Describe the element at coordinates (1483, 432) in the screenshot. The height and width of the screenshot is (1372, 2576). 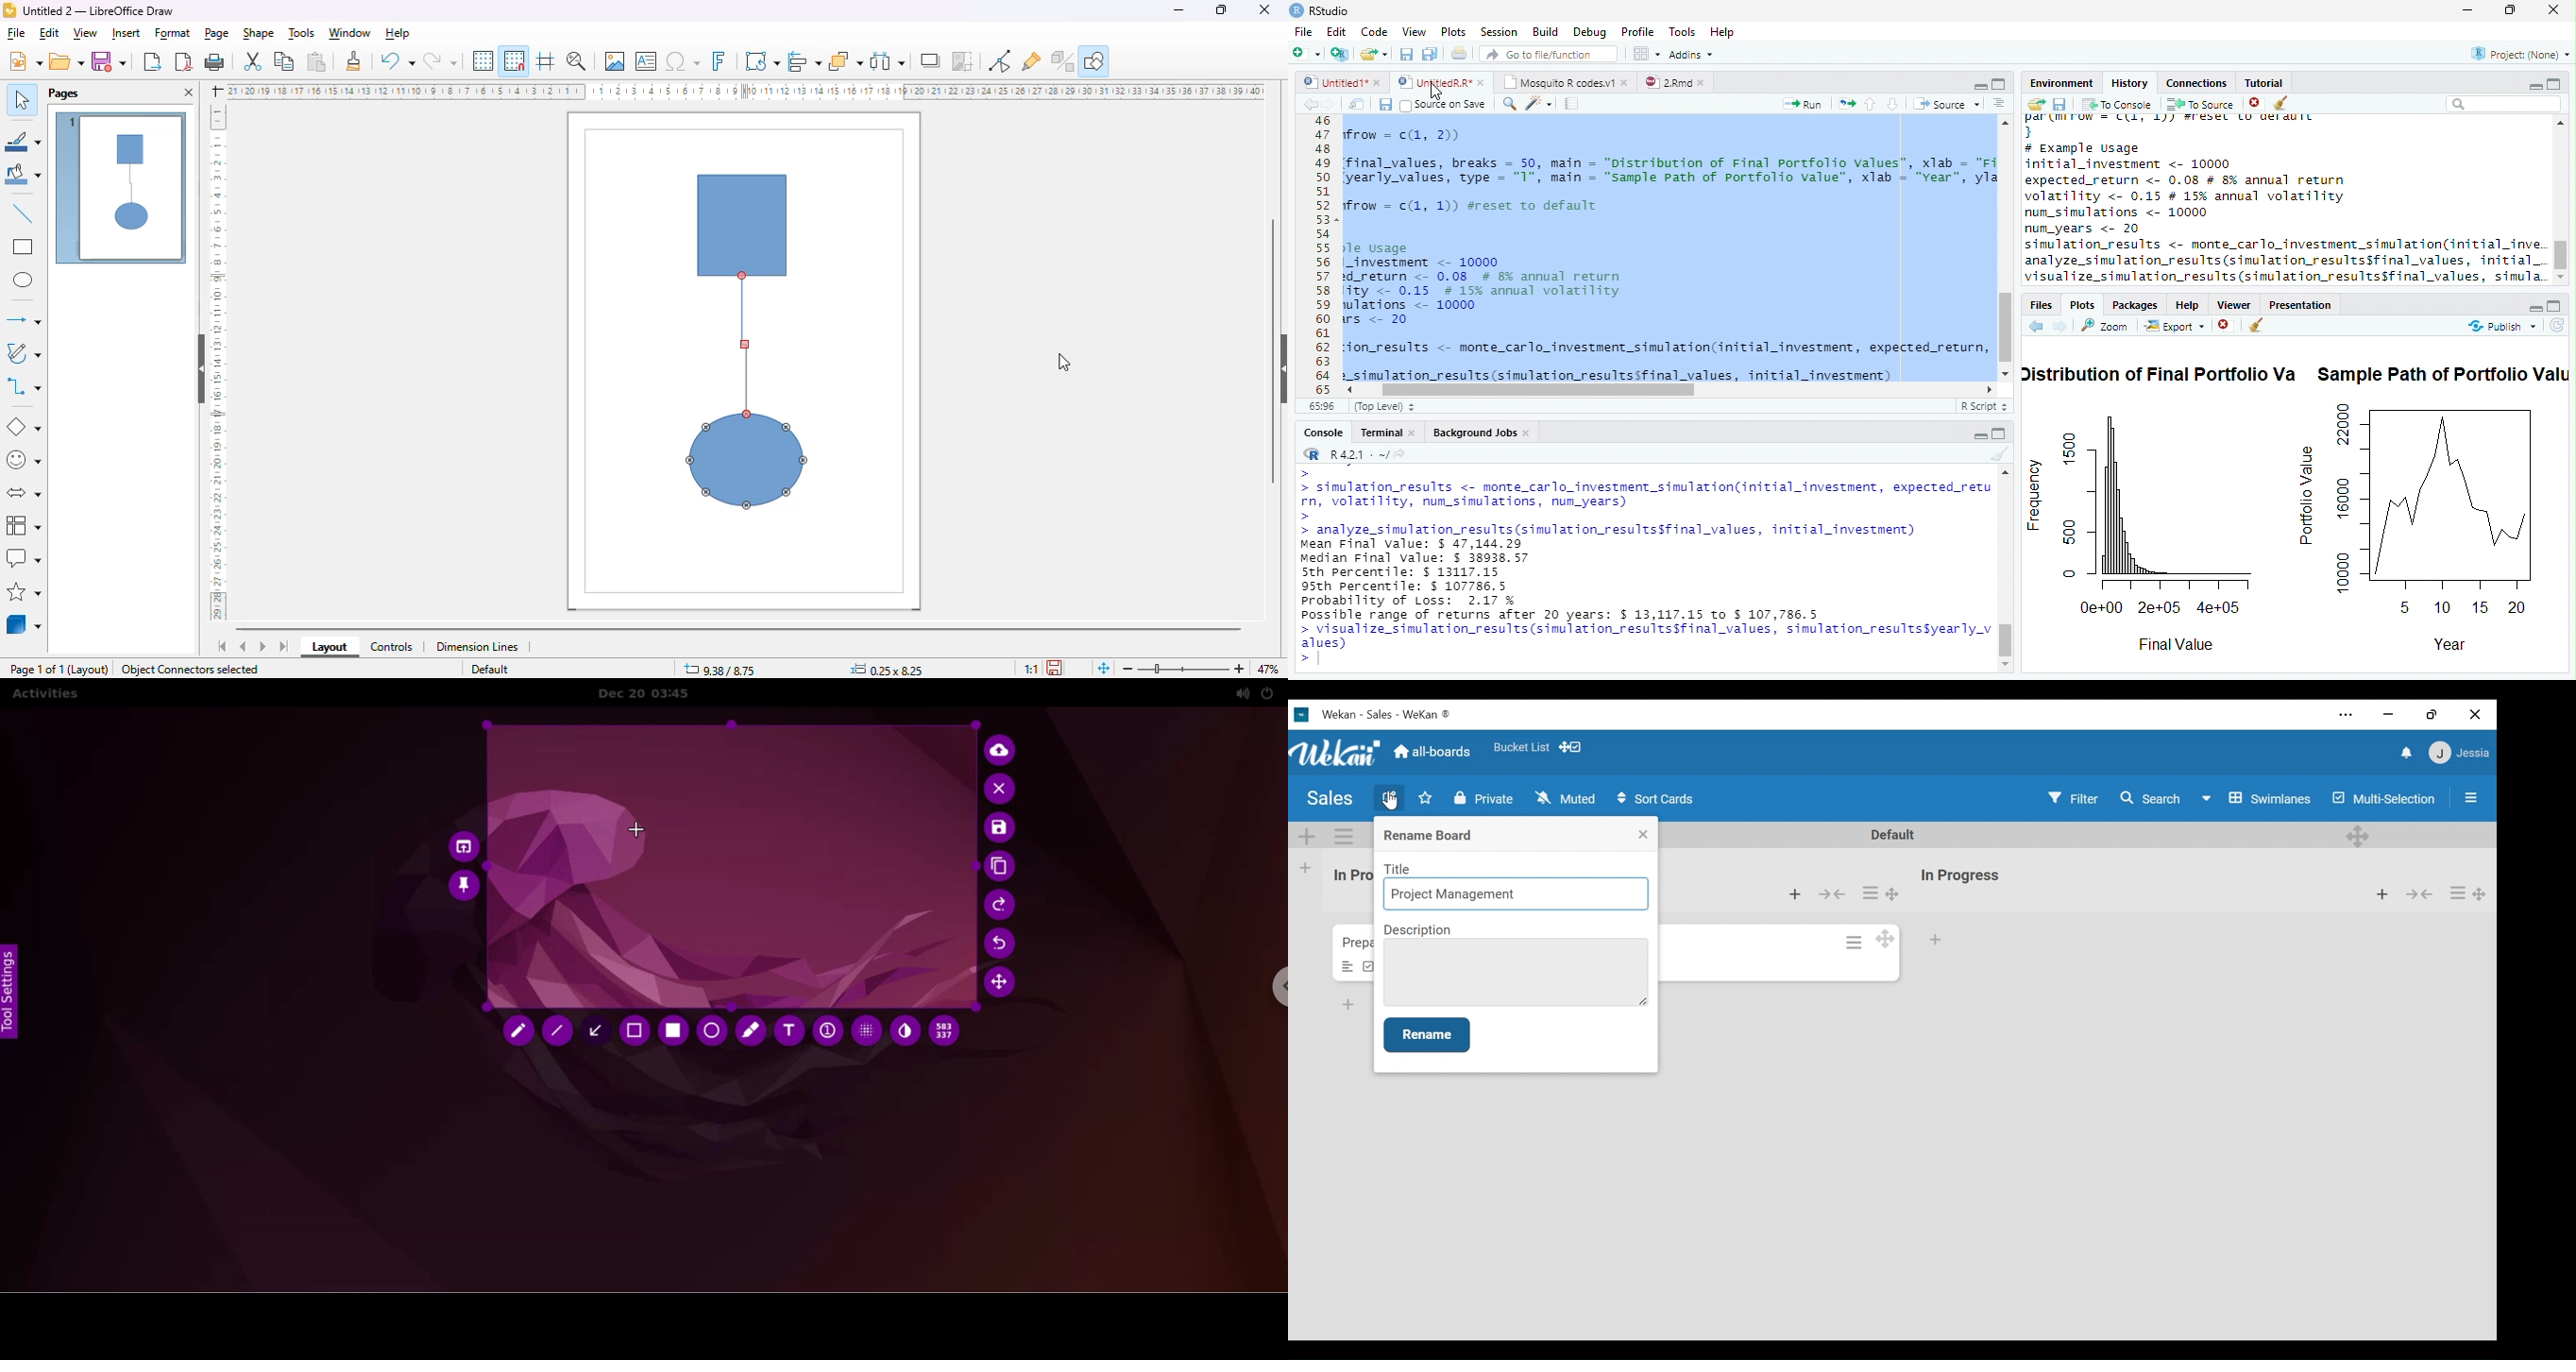
I see `Background Jobs.` at that location.